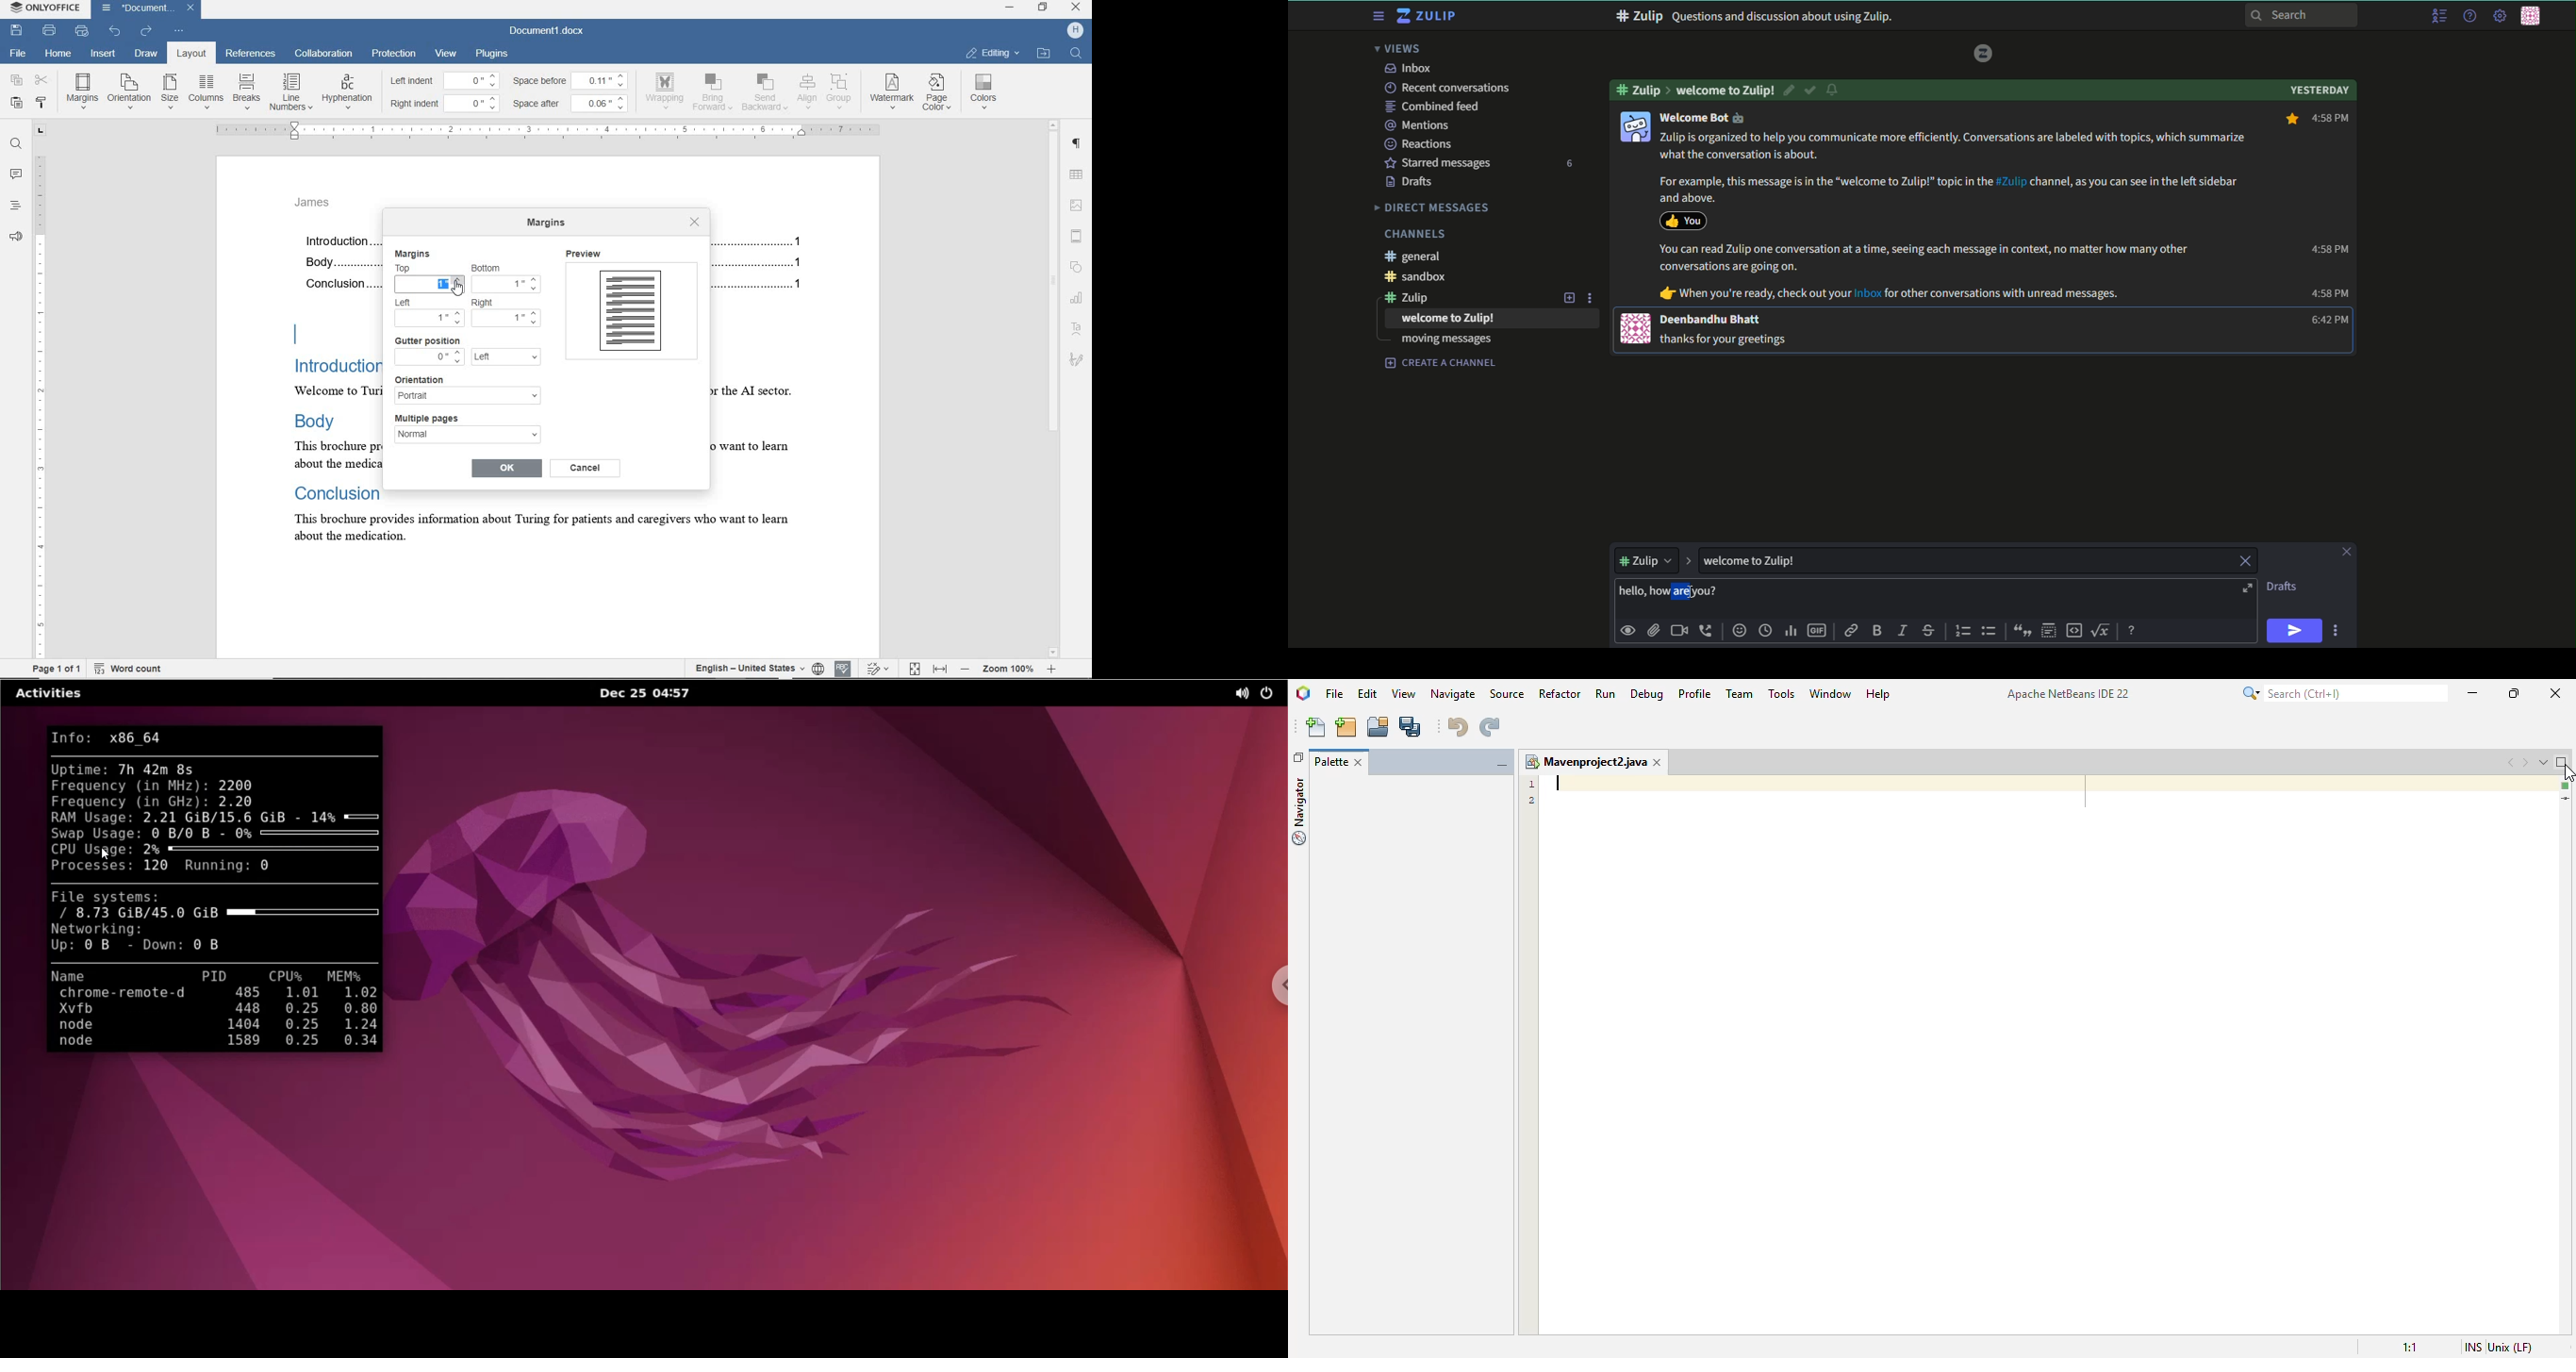 Image resolution: width=2576 pixels, height=1372 pixels. I want to click on 0, so click(475, 101).